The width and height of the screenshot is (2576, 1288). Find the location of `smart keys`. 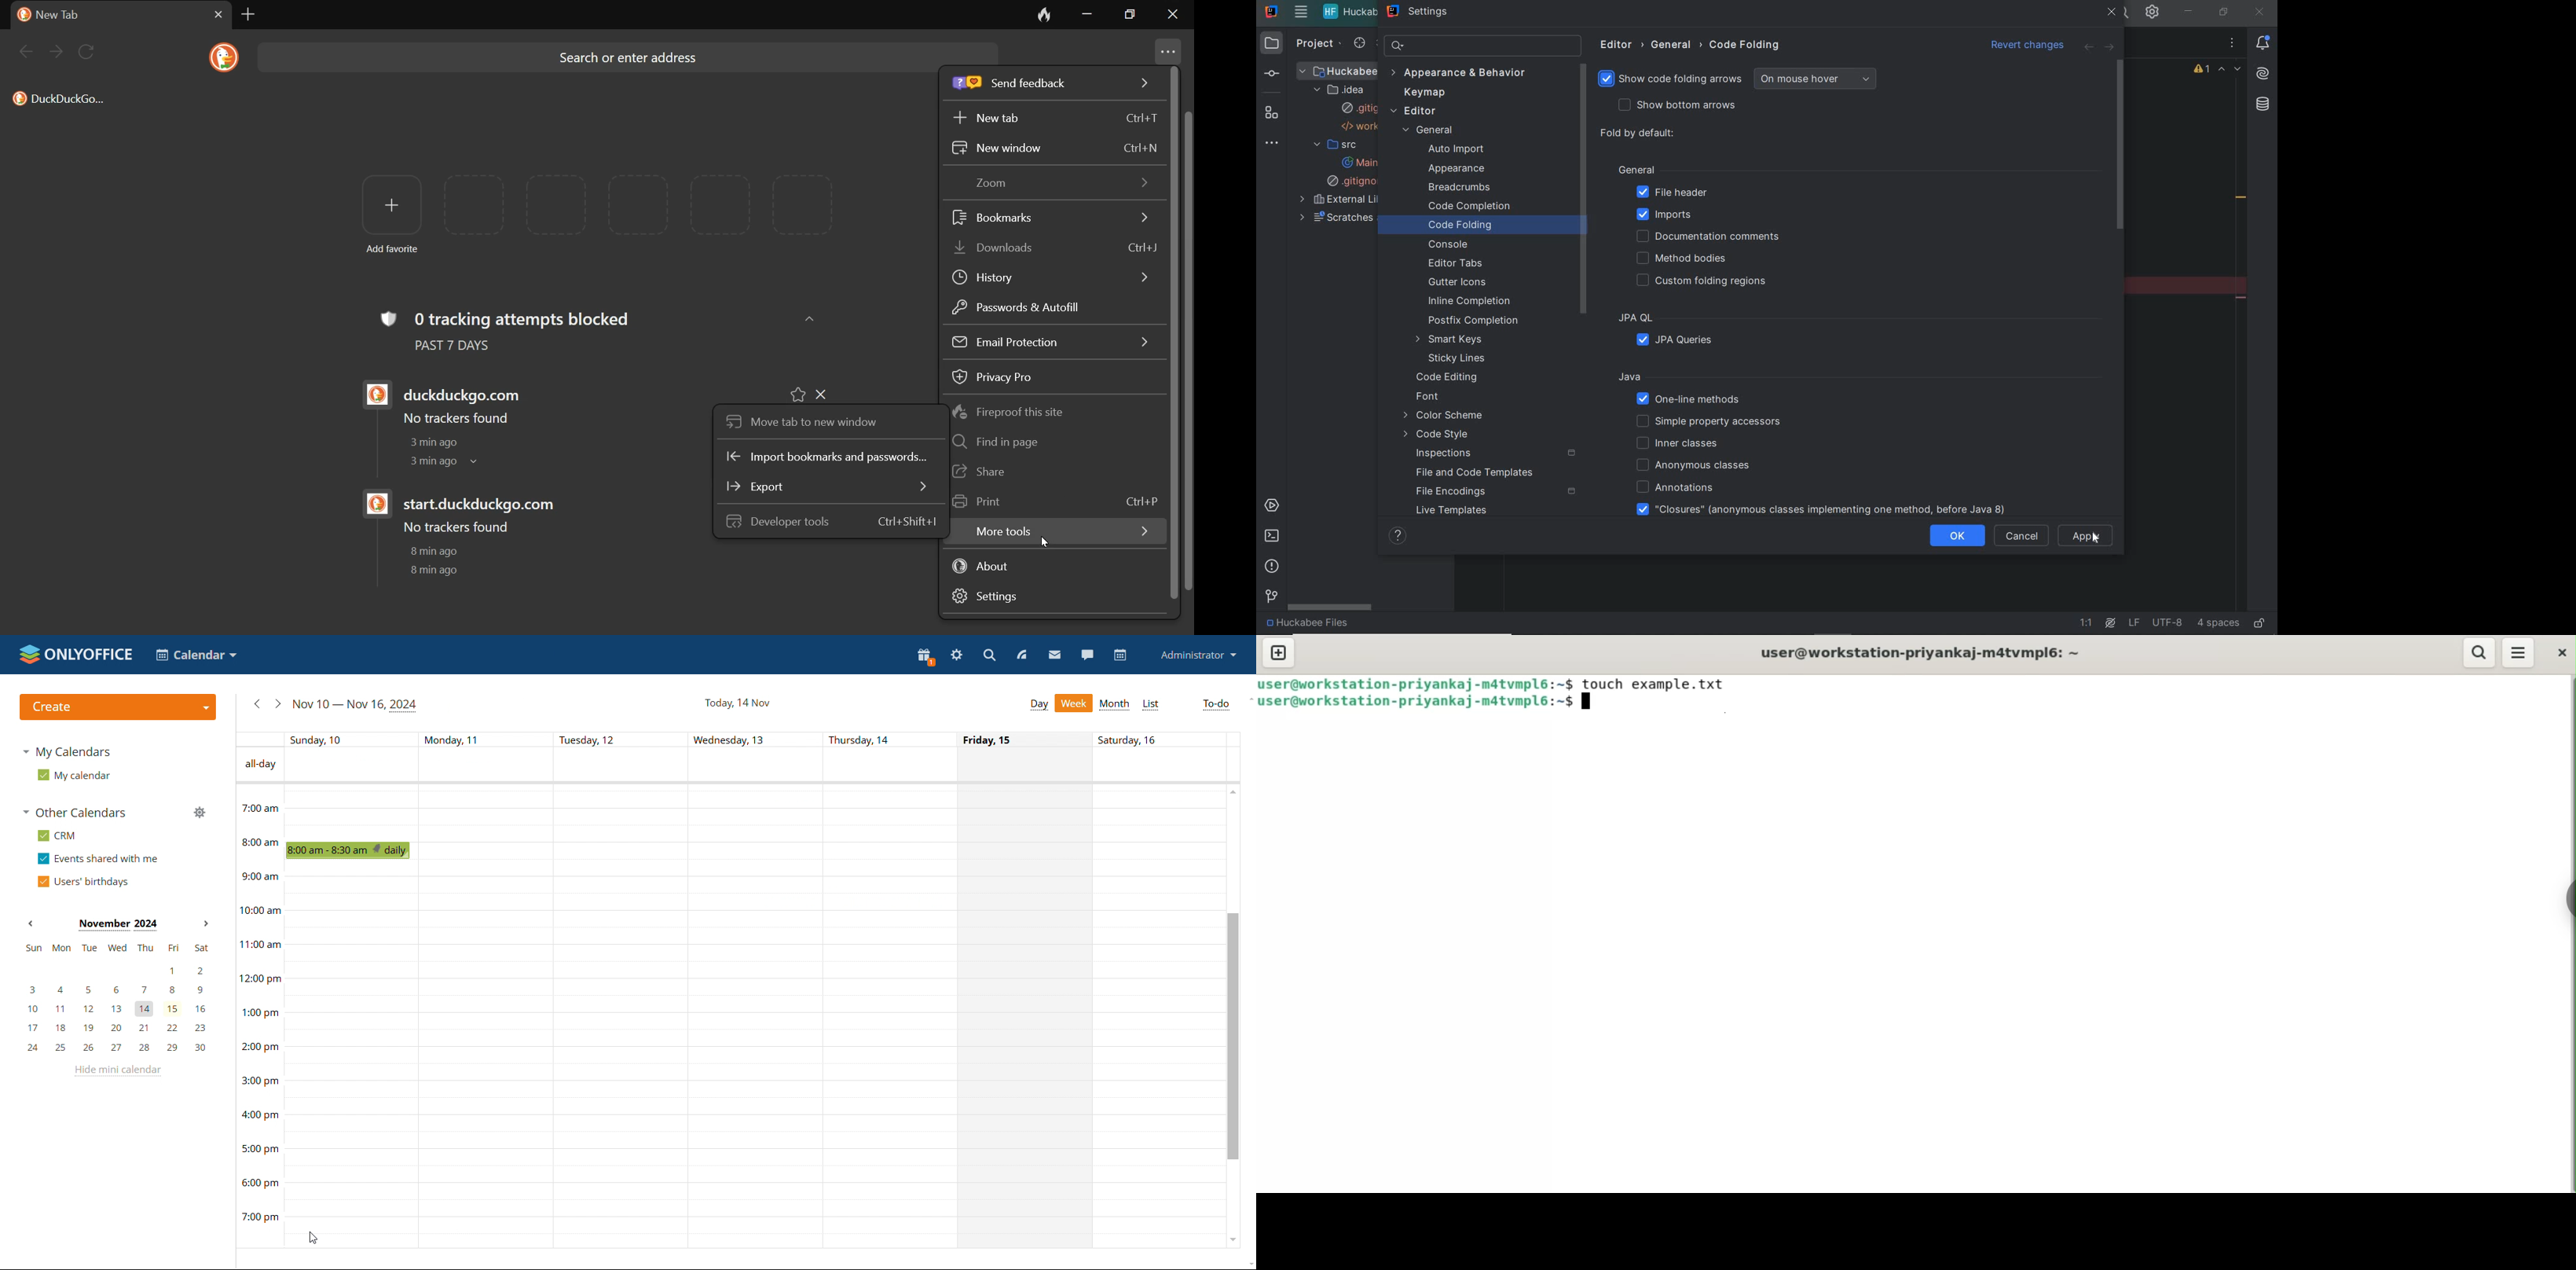

smart keys is located at coordinates (1451, 339).